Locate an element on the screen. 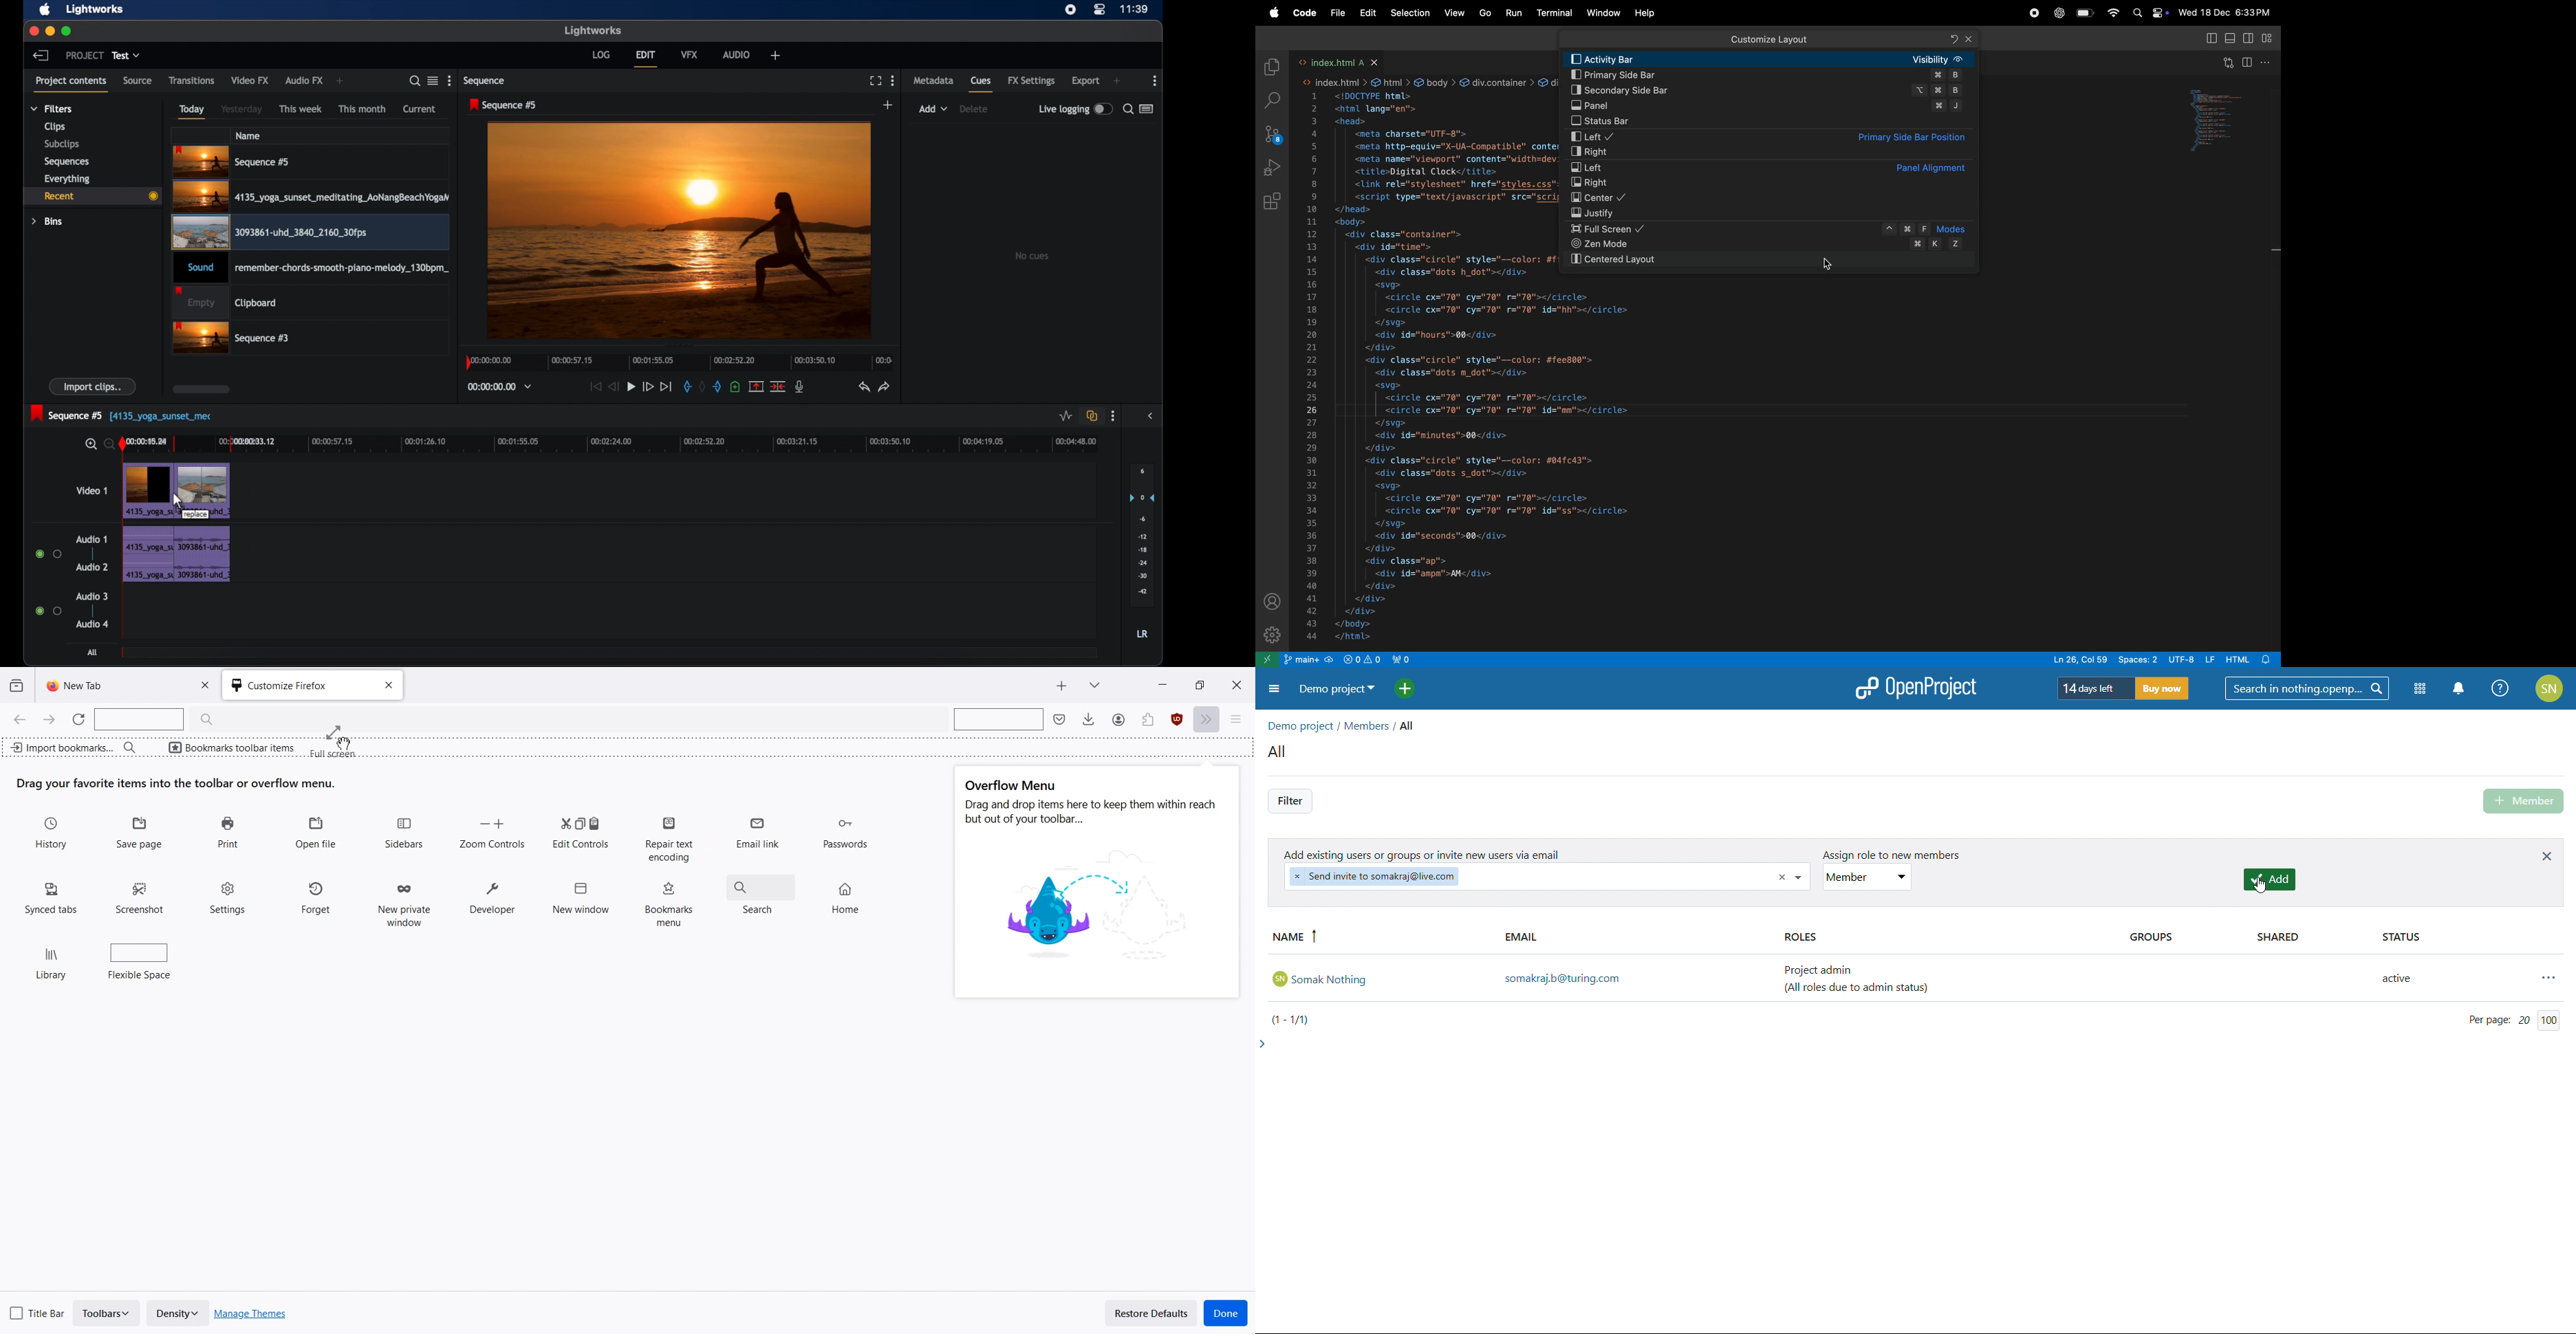  Save to pocket is located at coordinates (1061, 719).